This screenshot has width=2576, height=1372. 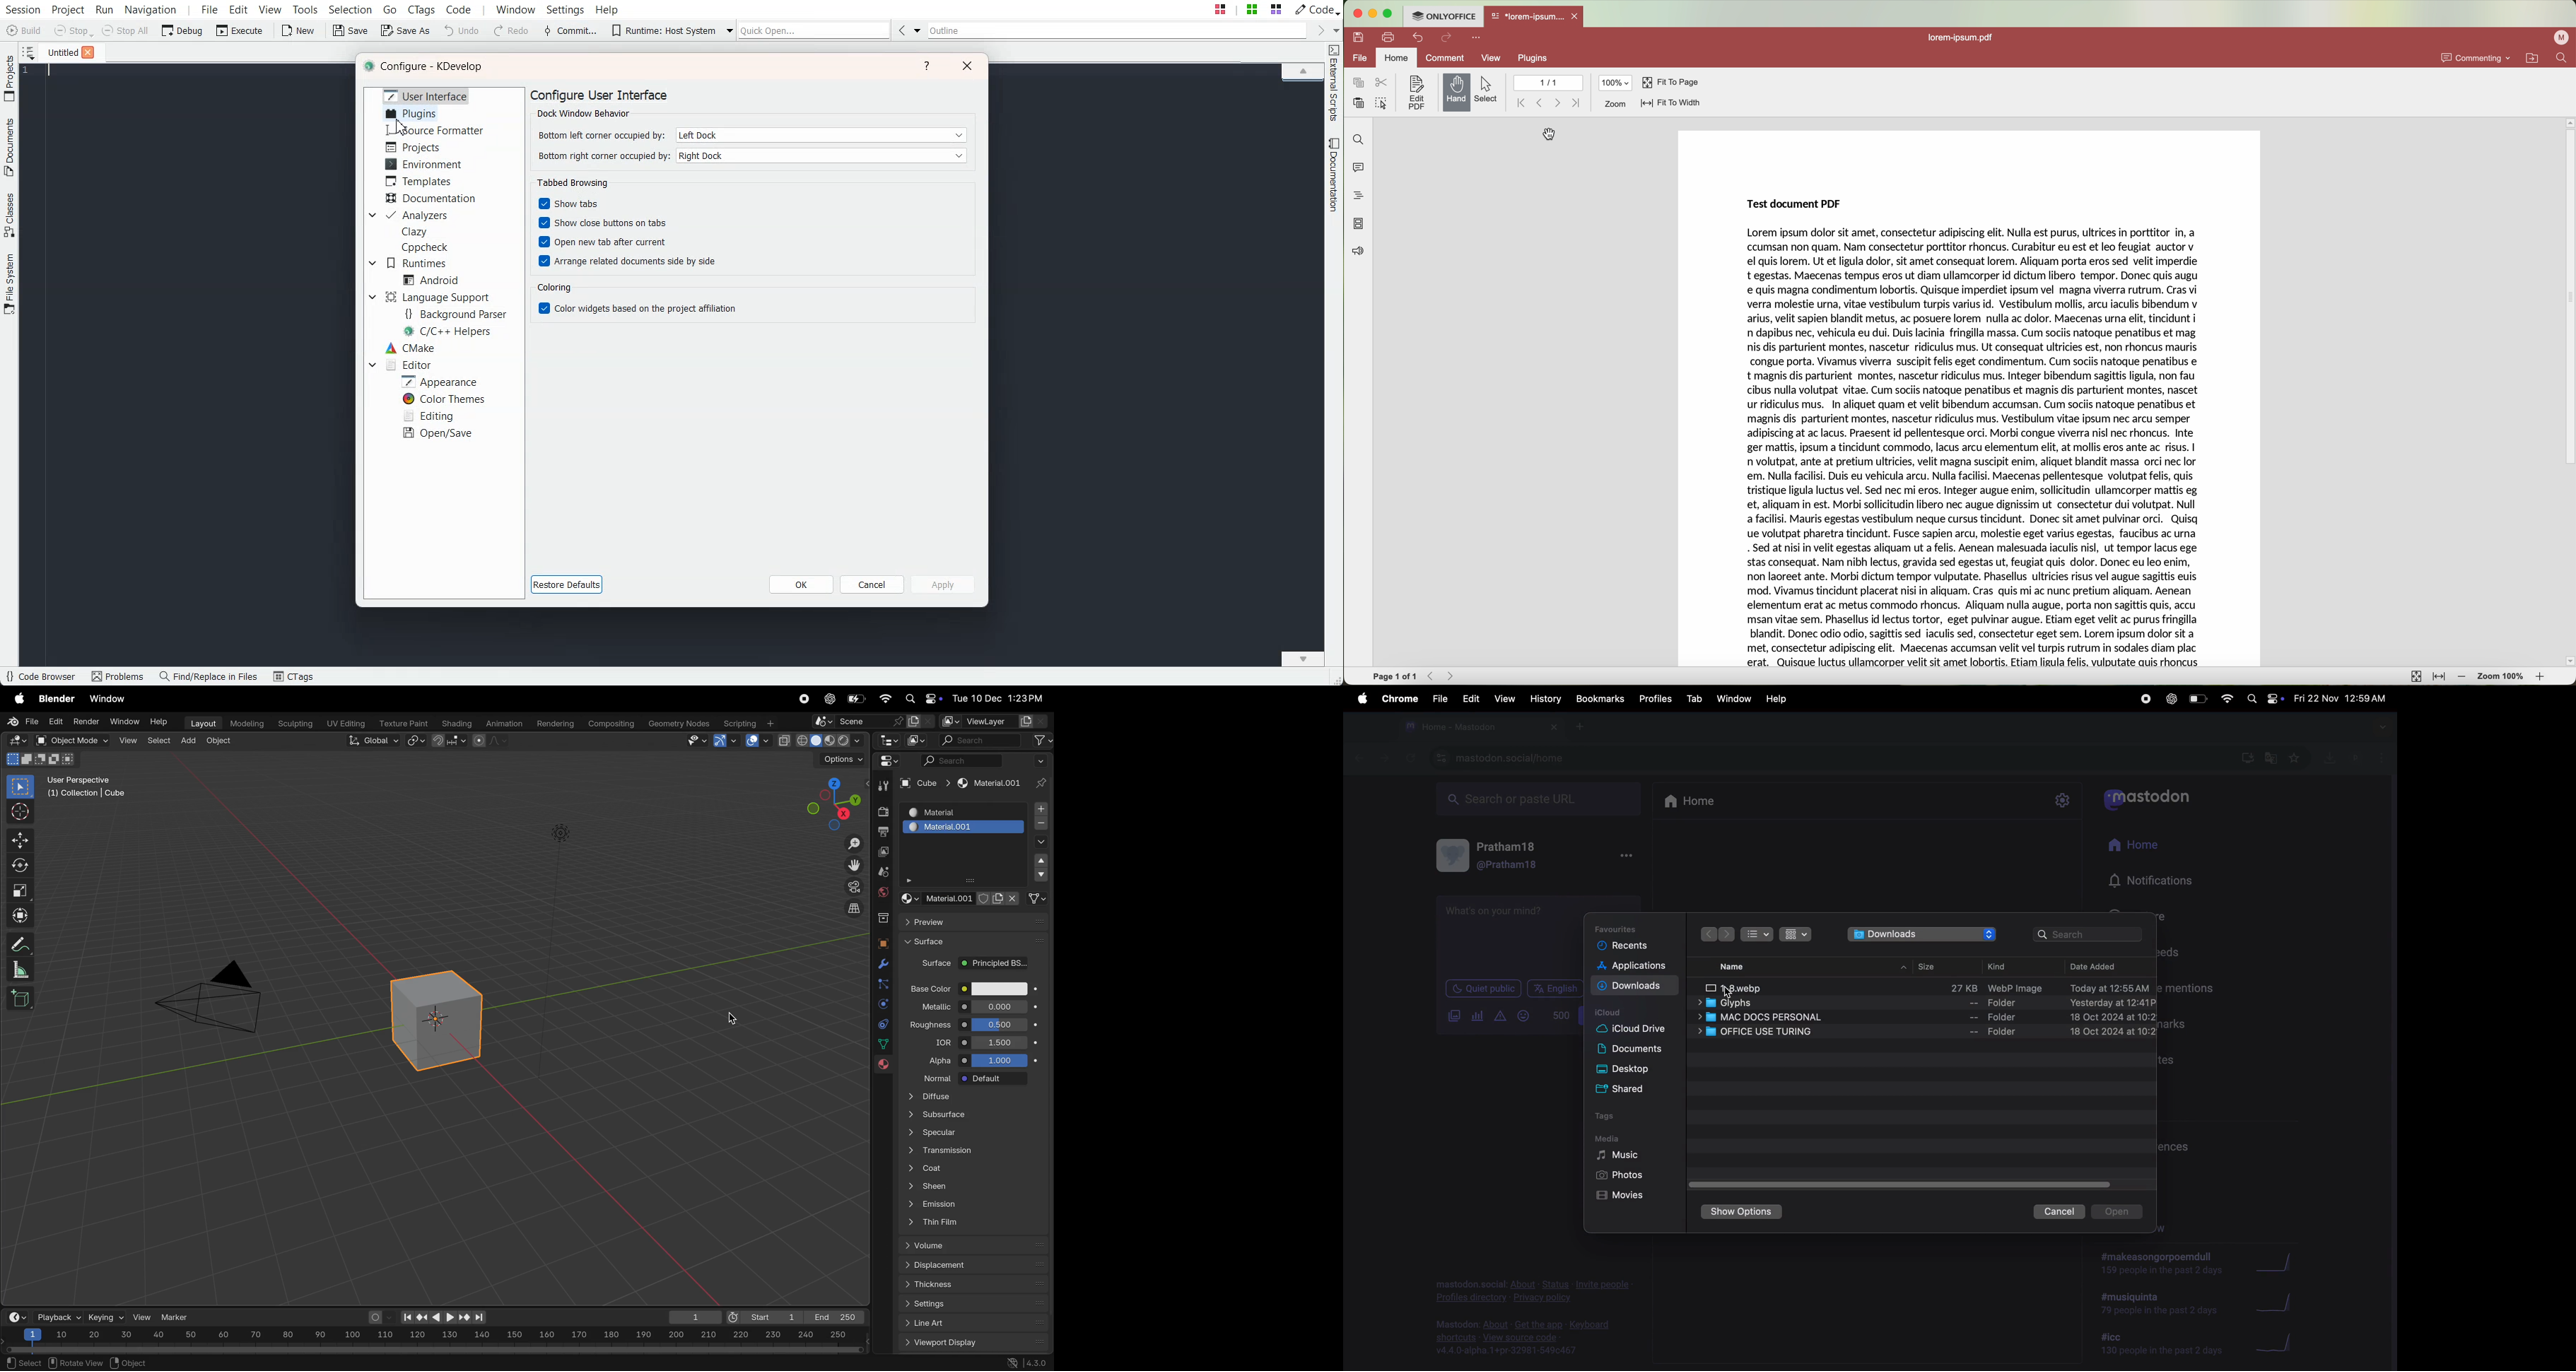 I want to click on notifications, so click(x=2160, y=879).